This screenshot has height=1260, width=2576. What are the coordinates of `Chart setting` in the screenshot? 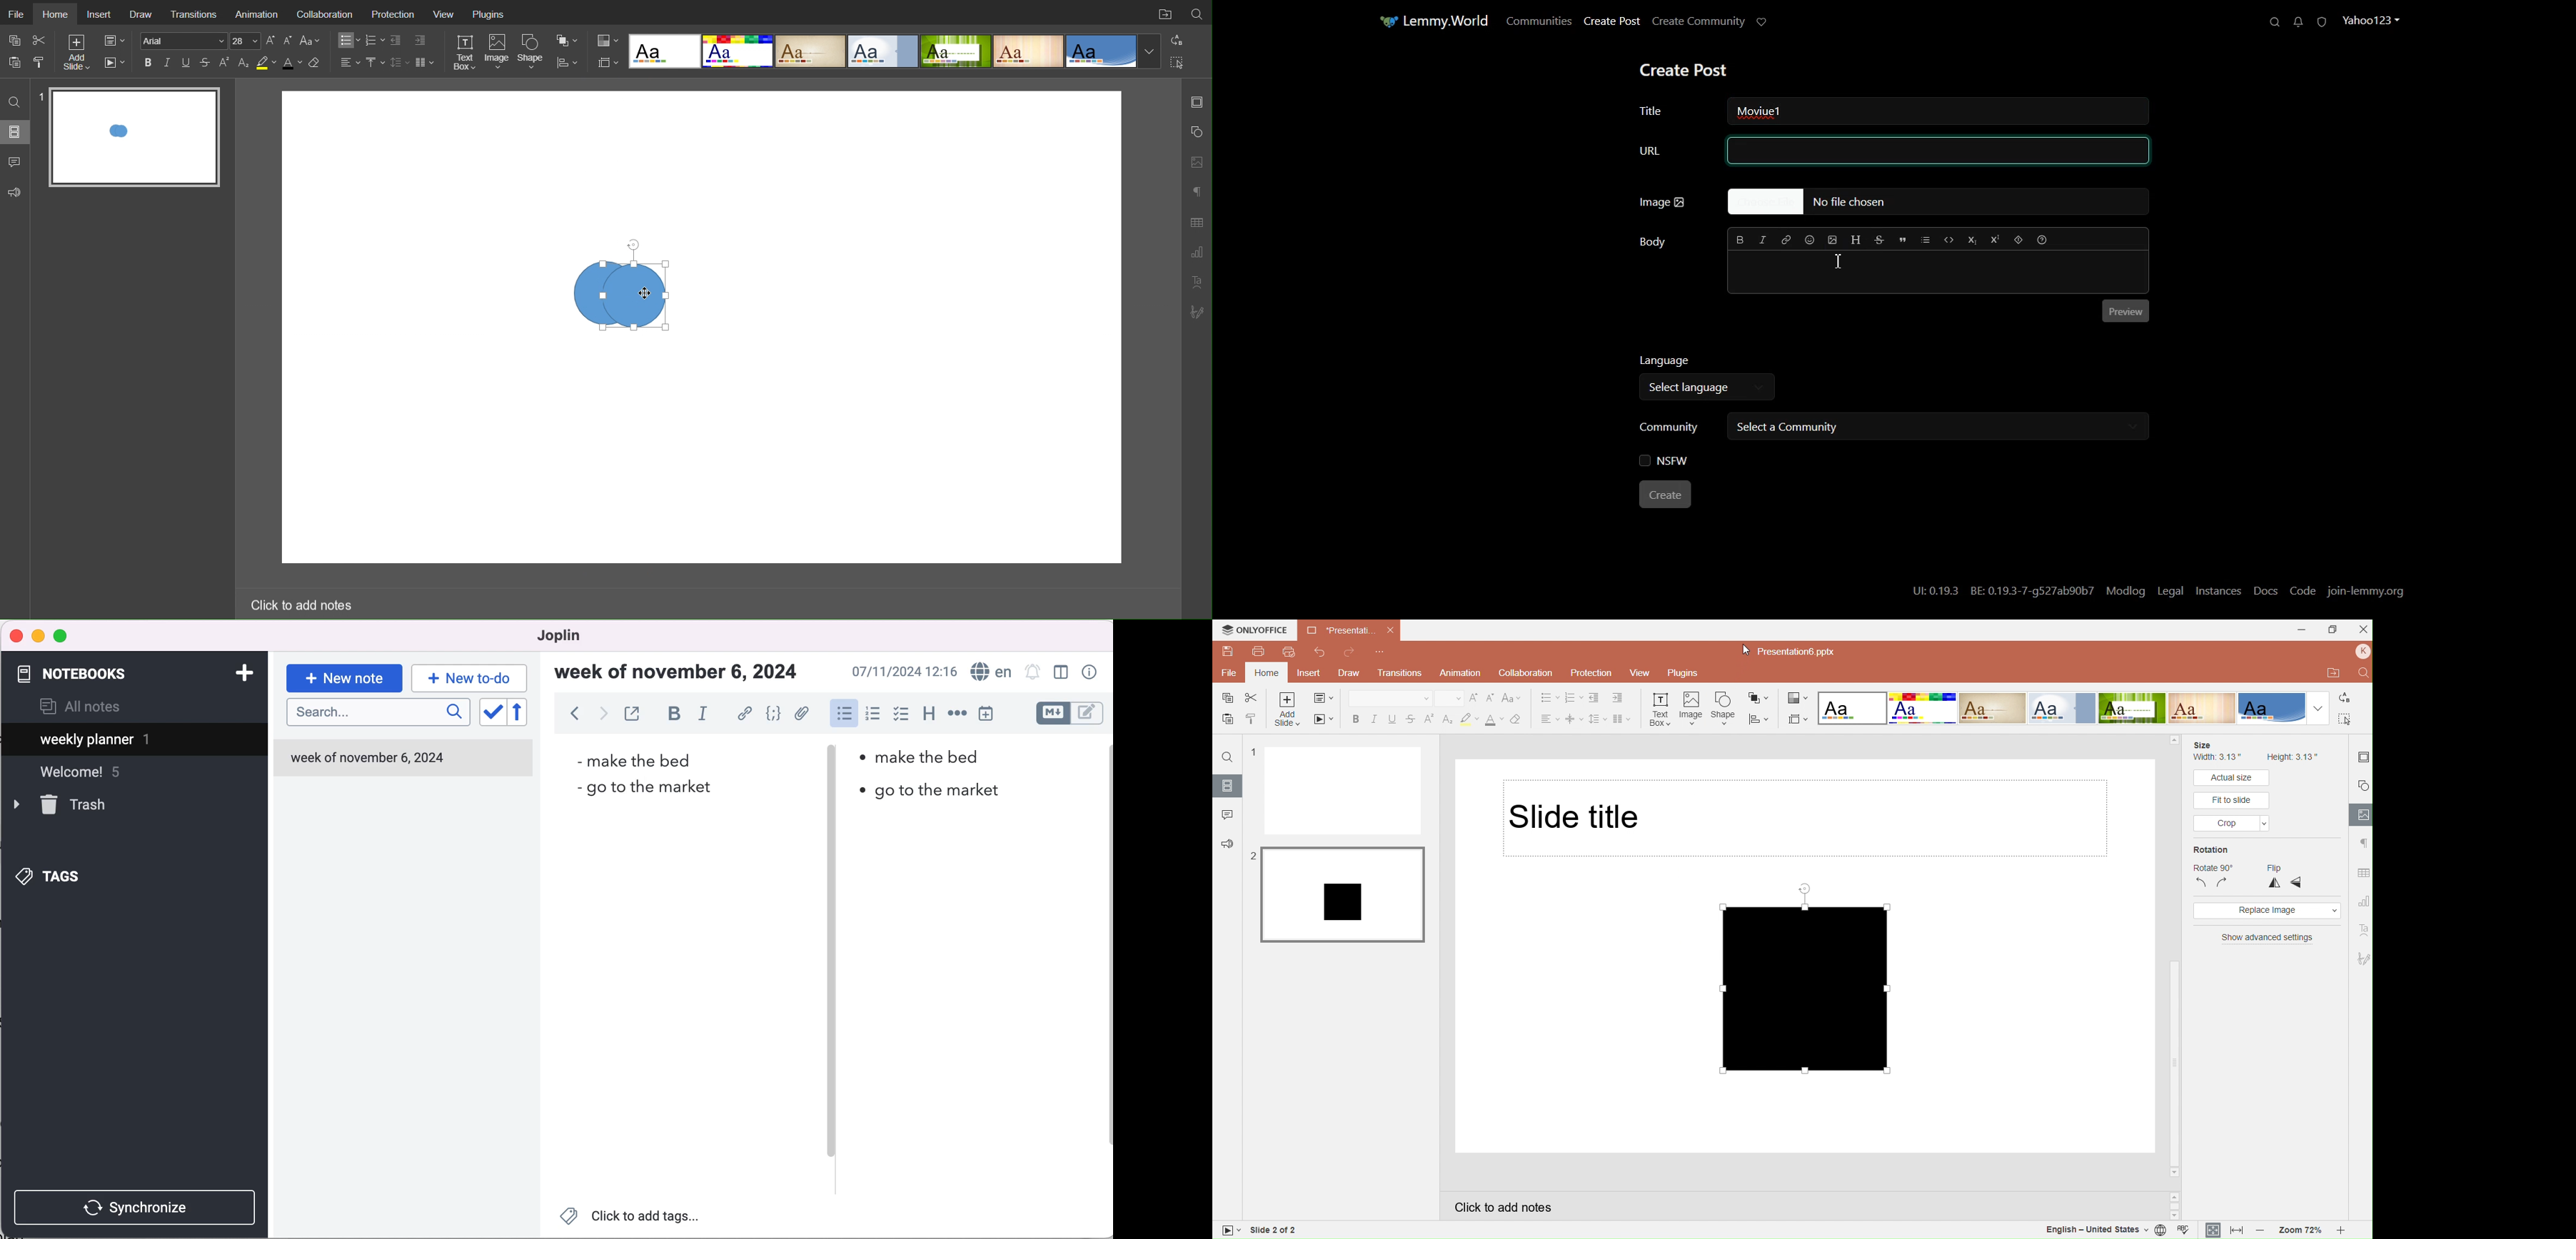 It's located at (2362, 898).